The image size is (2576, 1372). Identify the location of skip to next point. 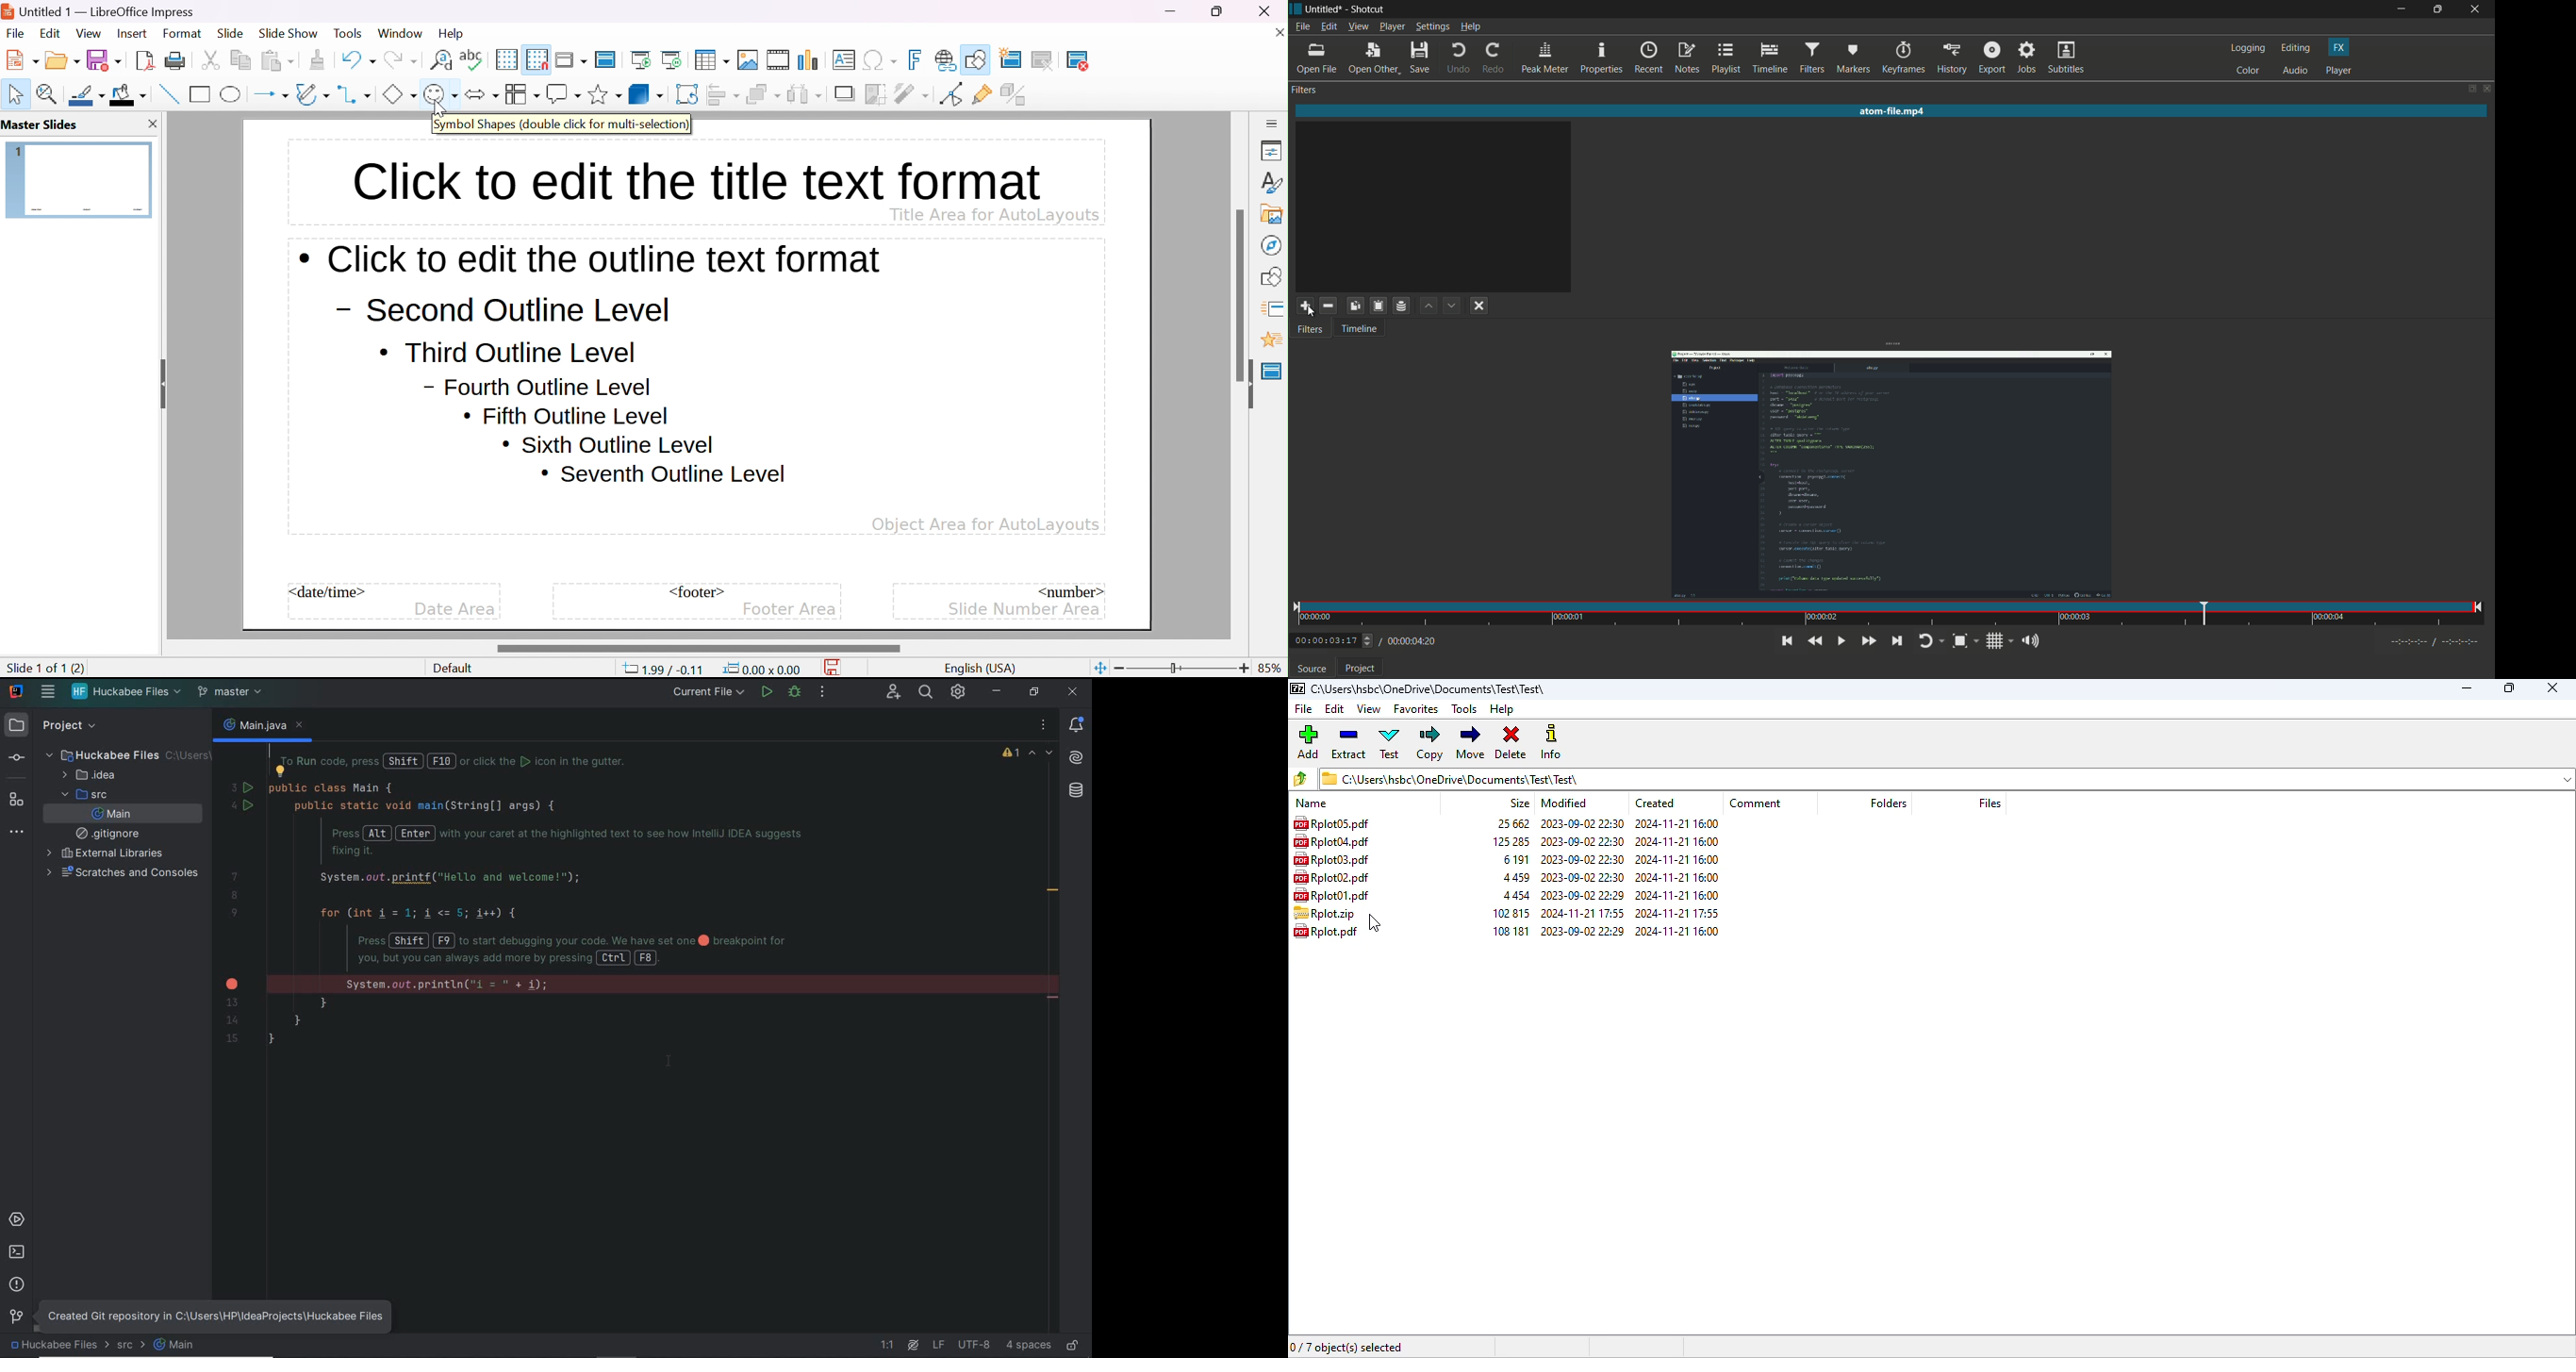
(1896, 641).